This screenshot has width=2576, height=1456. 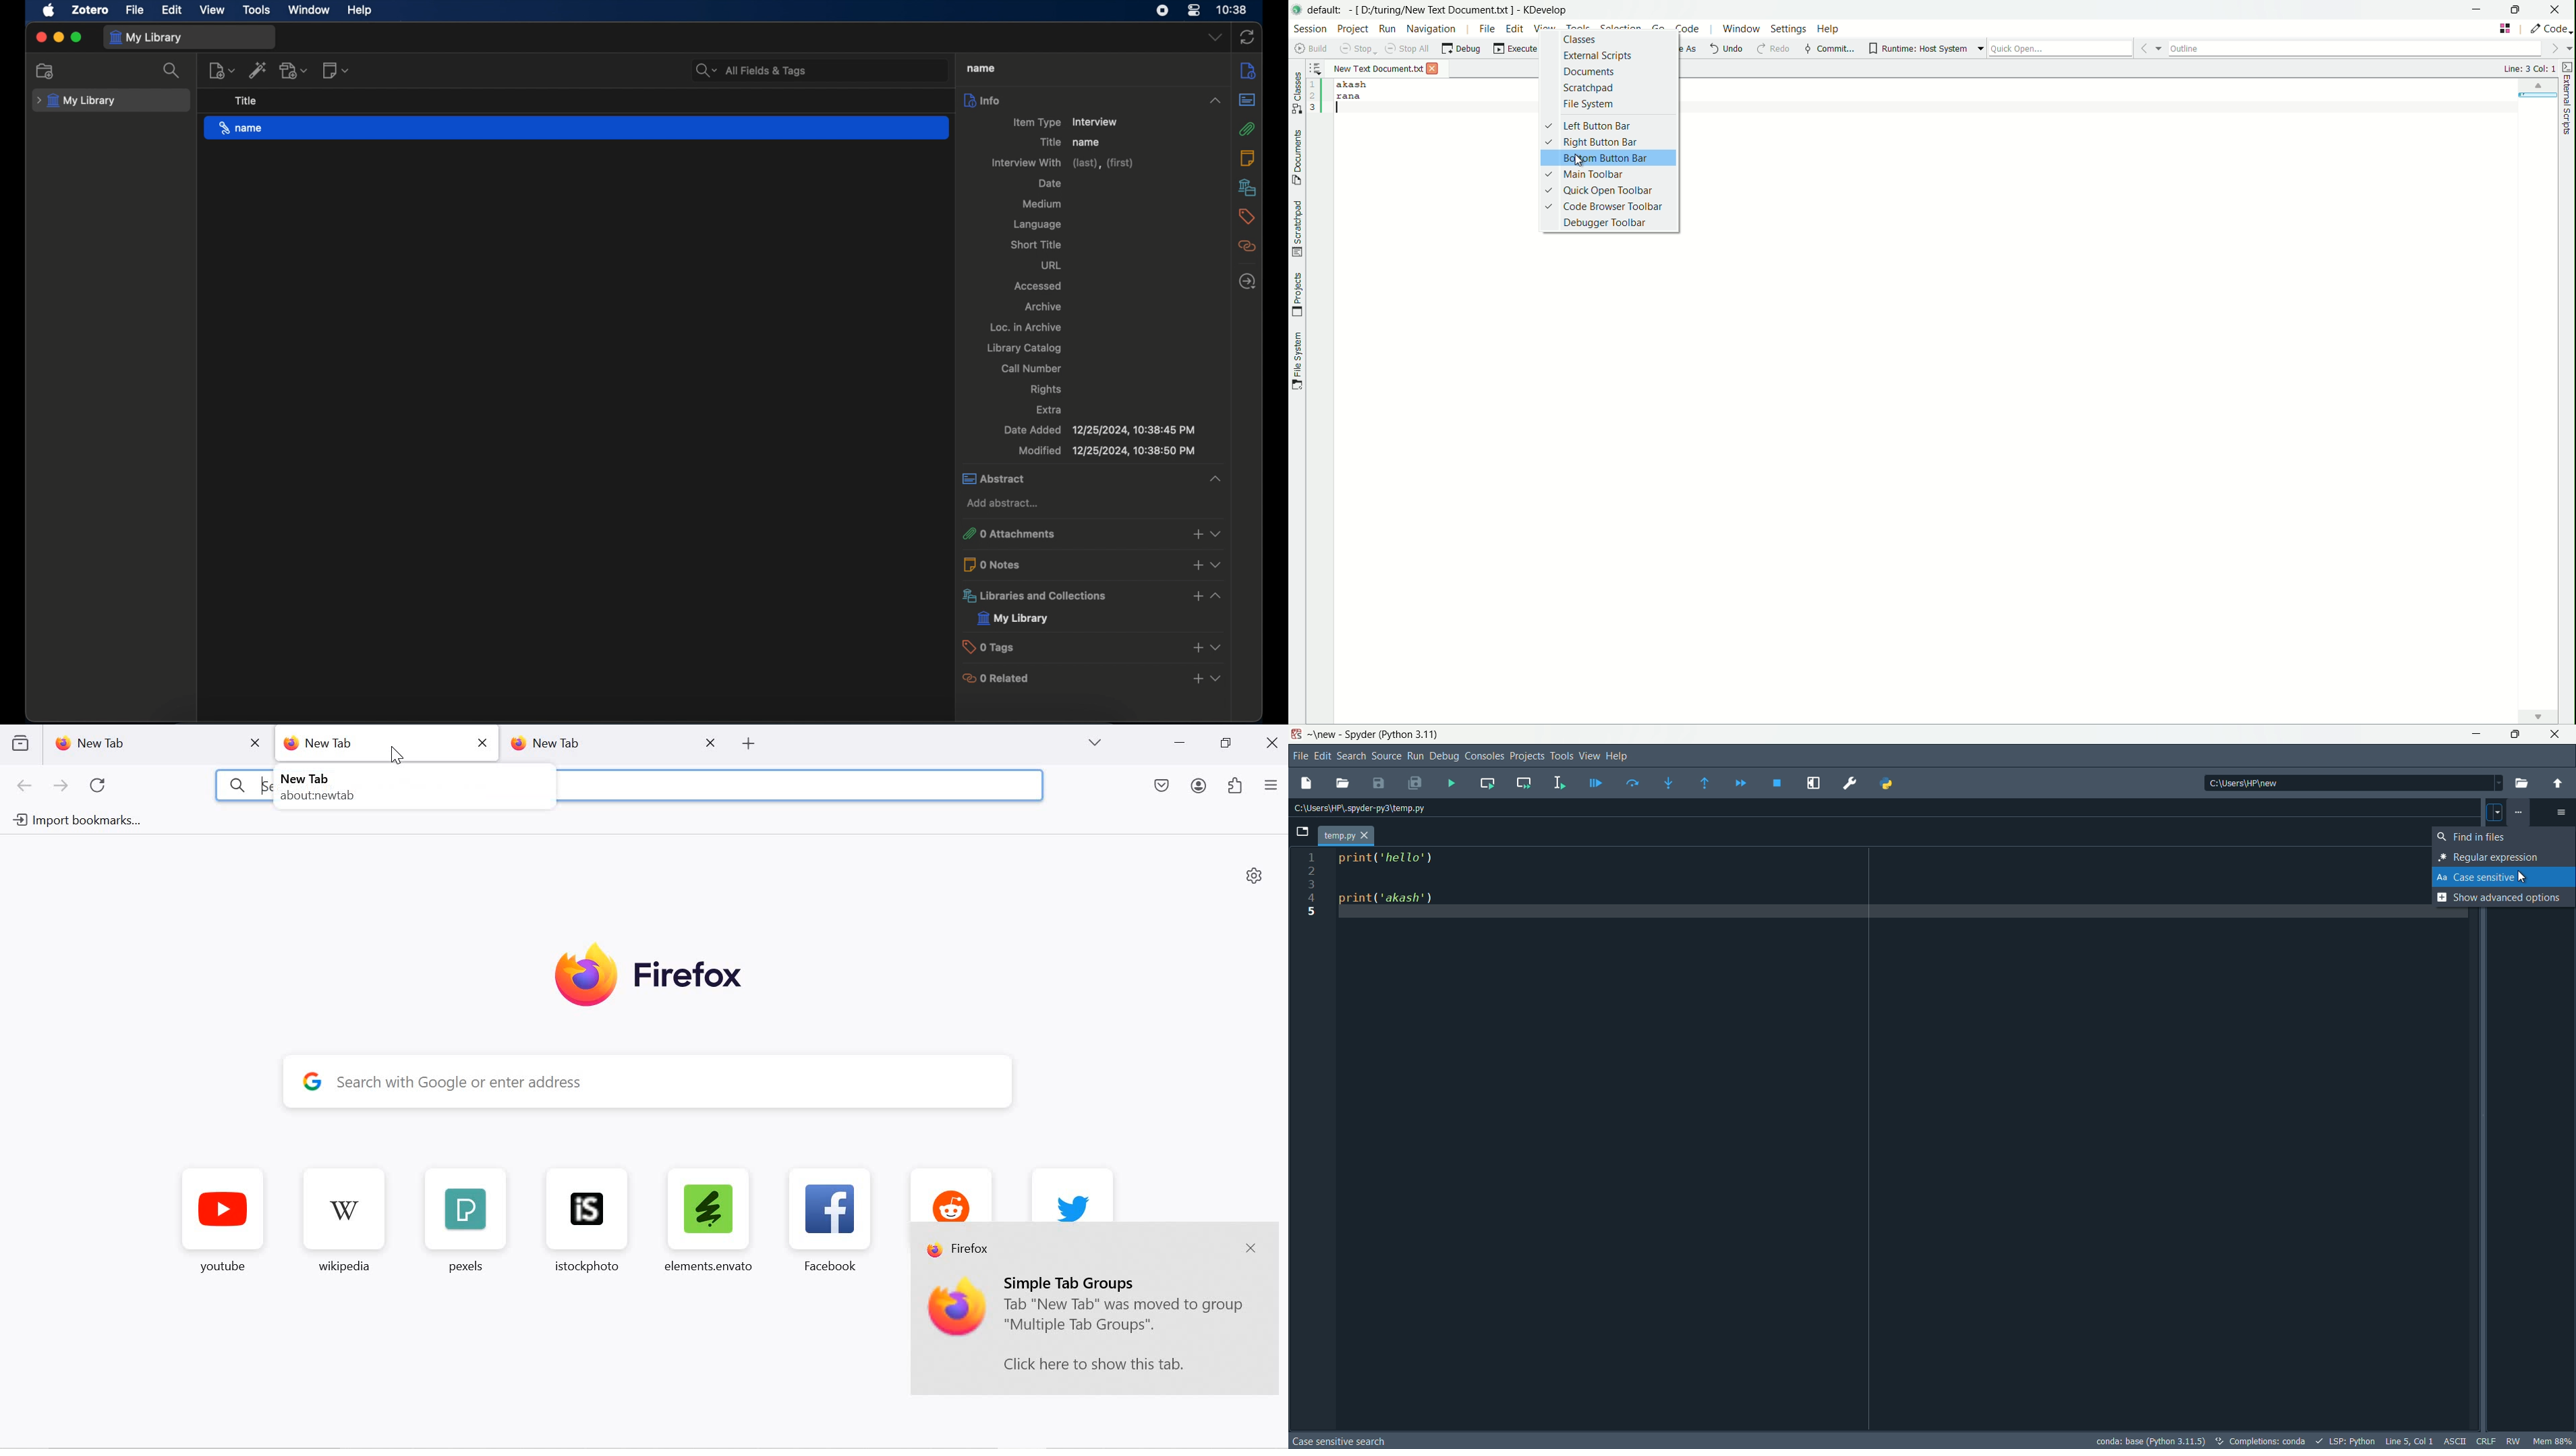 What do you see at coordinates (1195, 647) in the screenshot?
I see `add` at bounding box center [1195, 647].